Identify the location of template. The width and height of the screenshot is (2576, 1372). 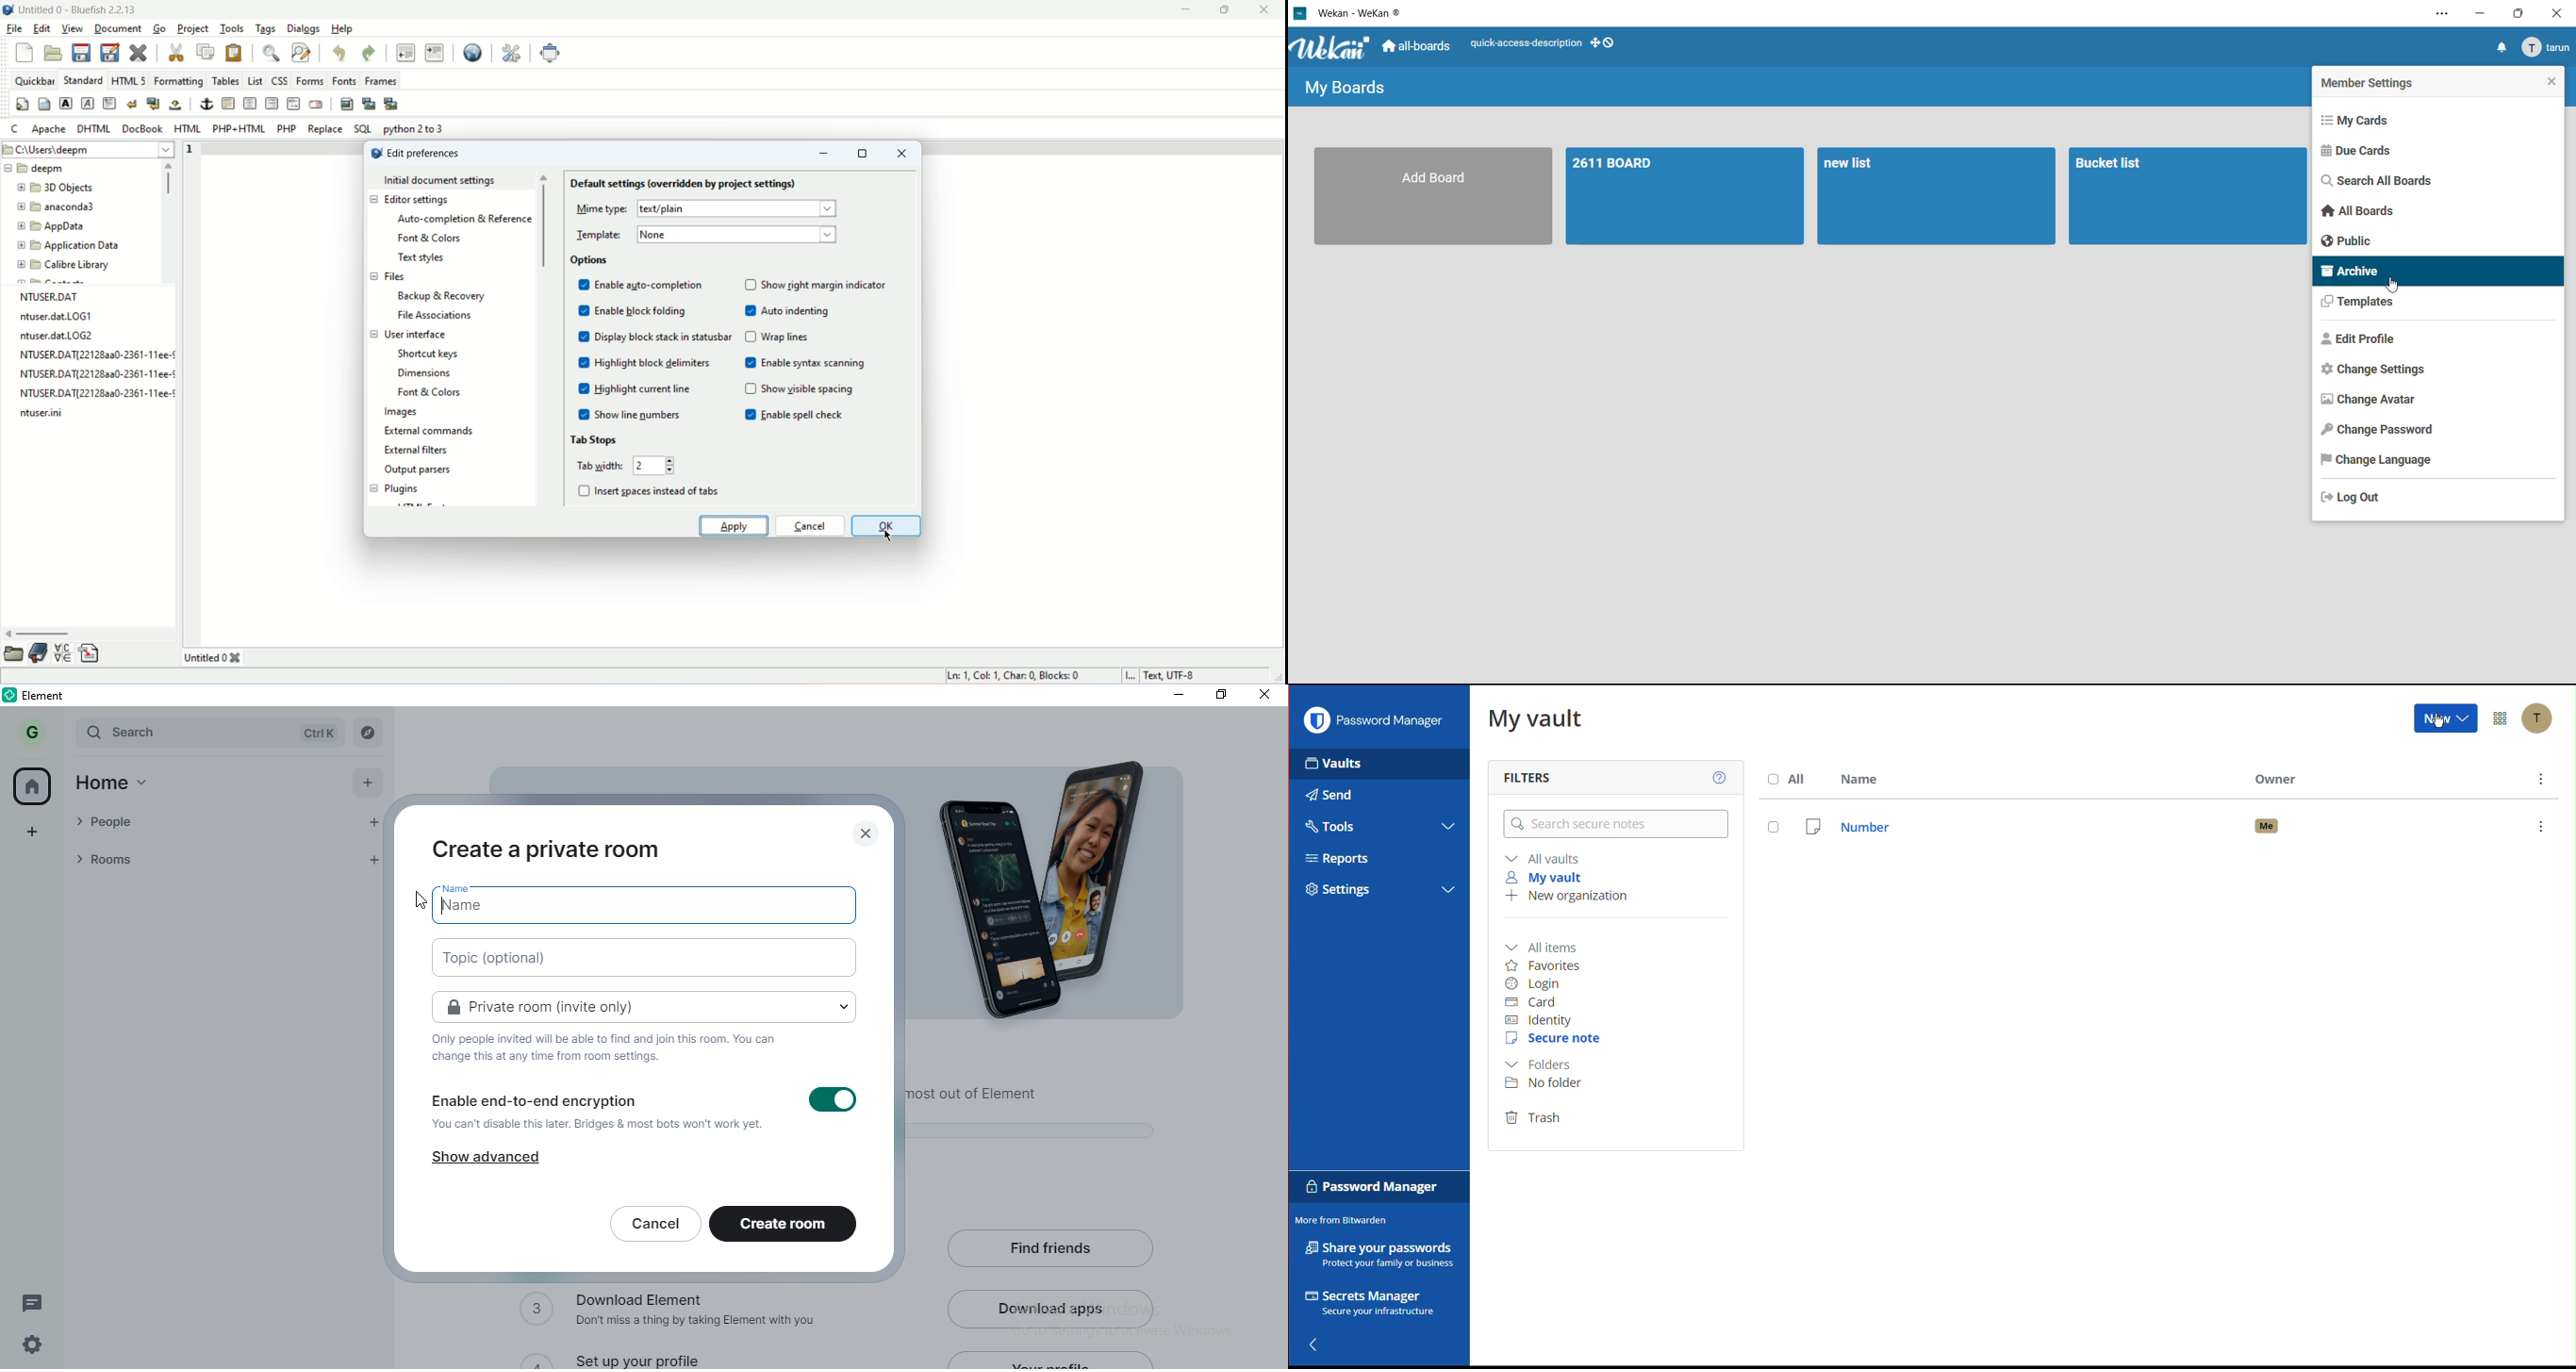
(597, 235).